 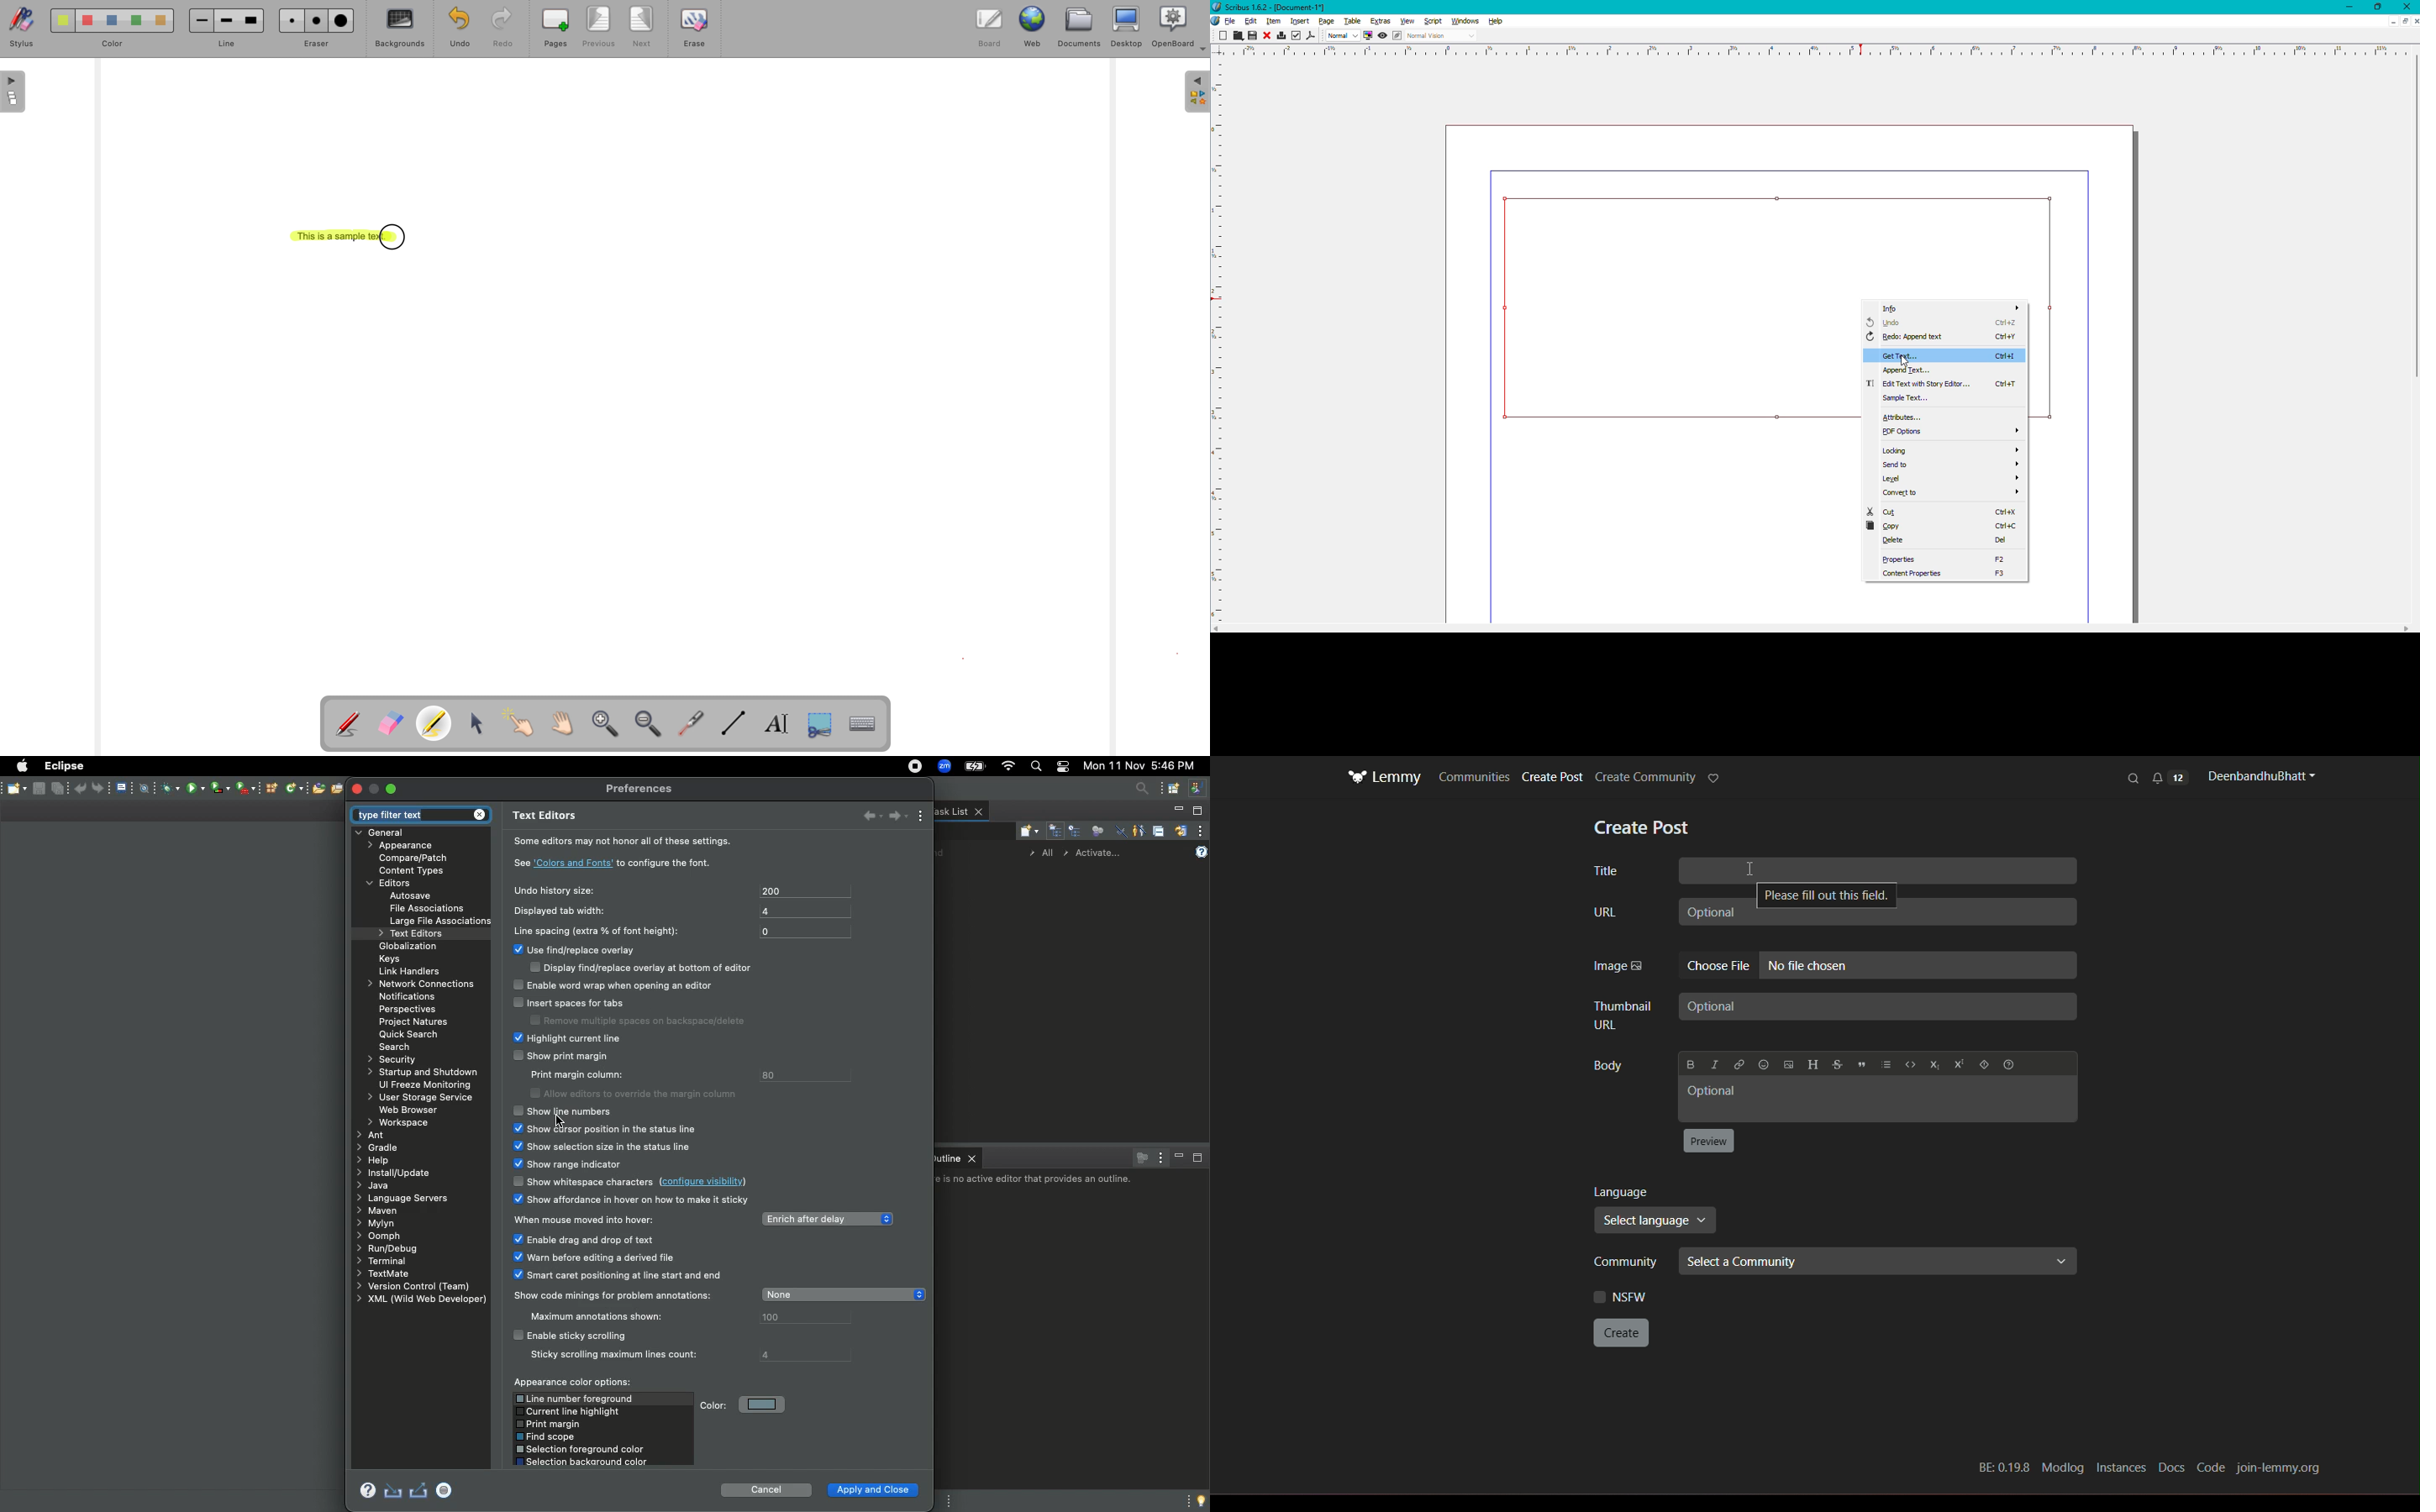 I want to click on Table, so click(x=1351, y=21).